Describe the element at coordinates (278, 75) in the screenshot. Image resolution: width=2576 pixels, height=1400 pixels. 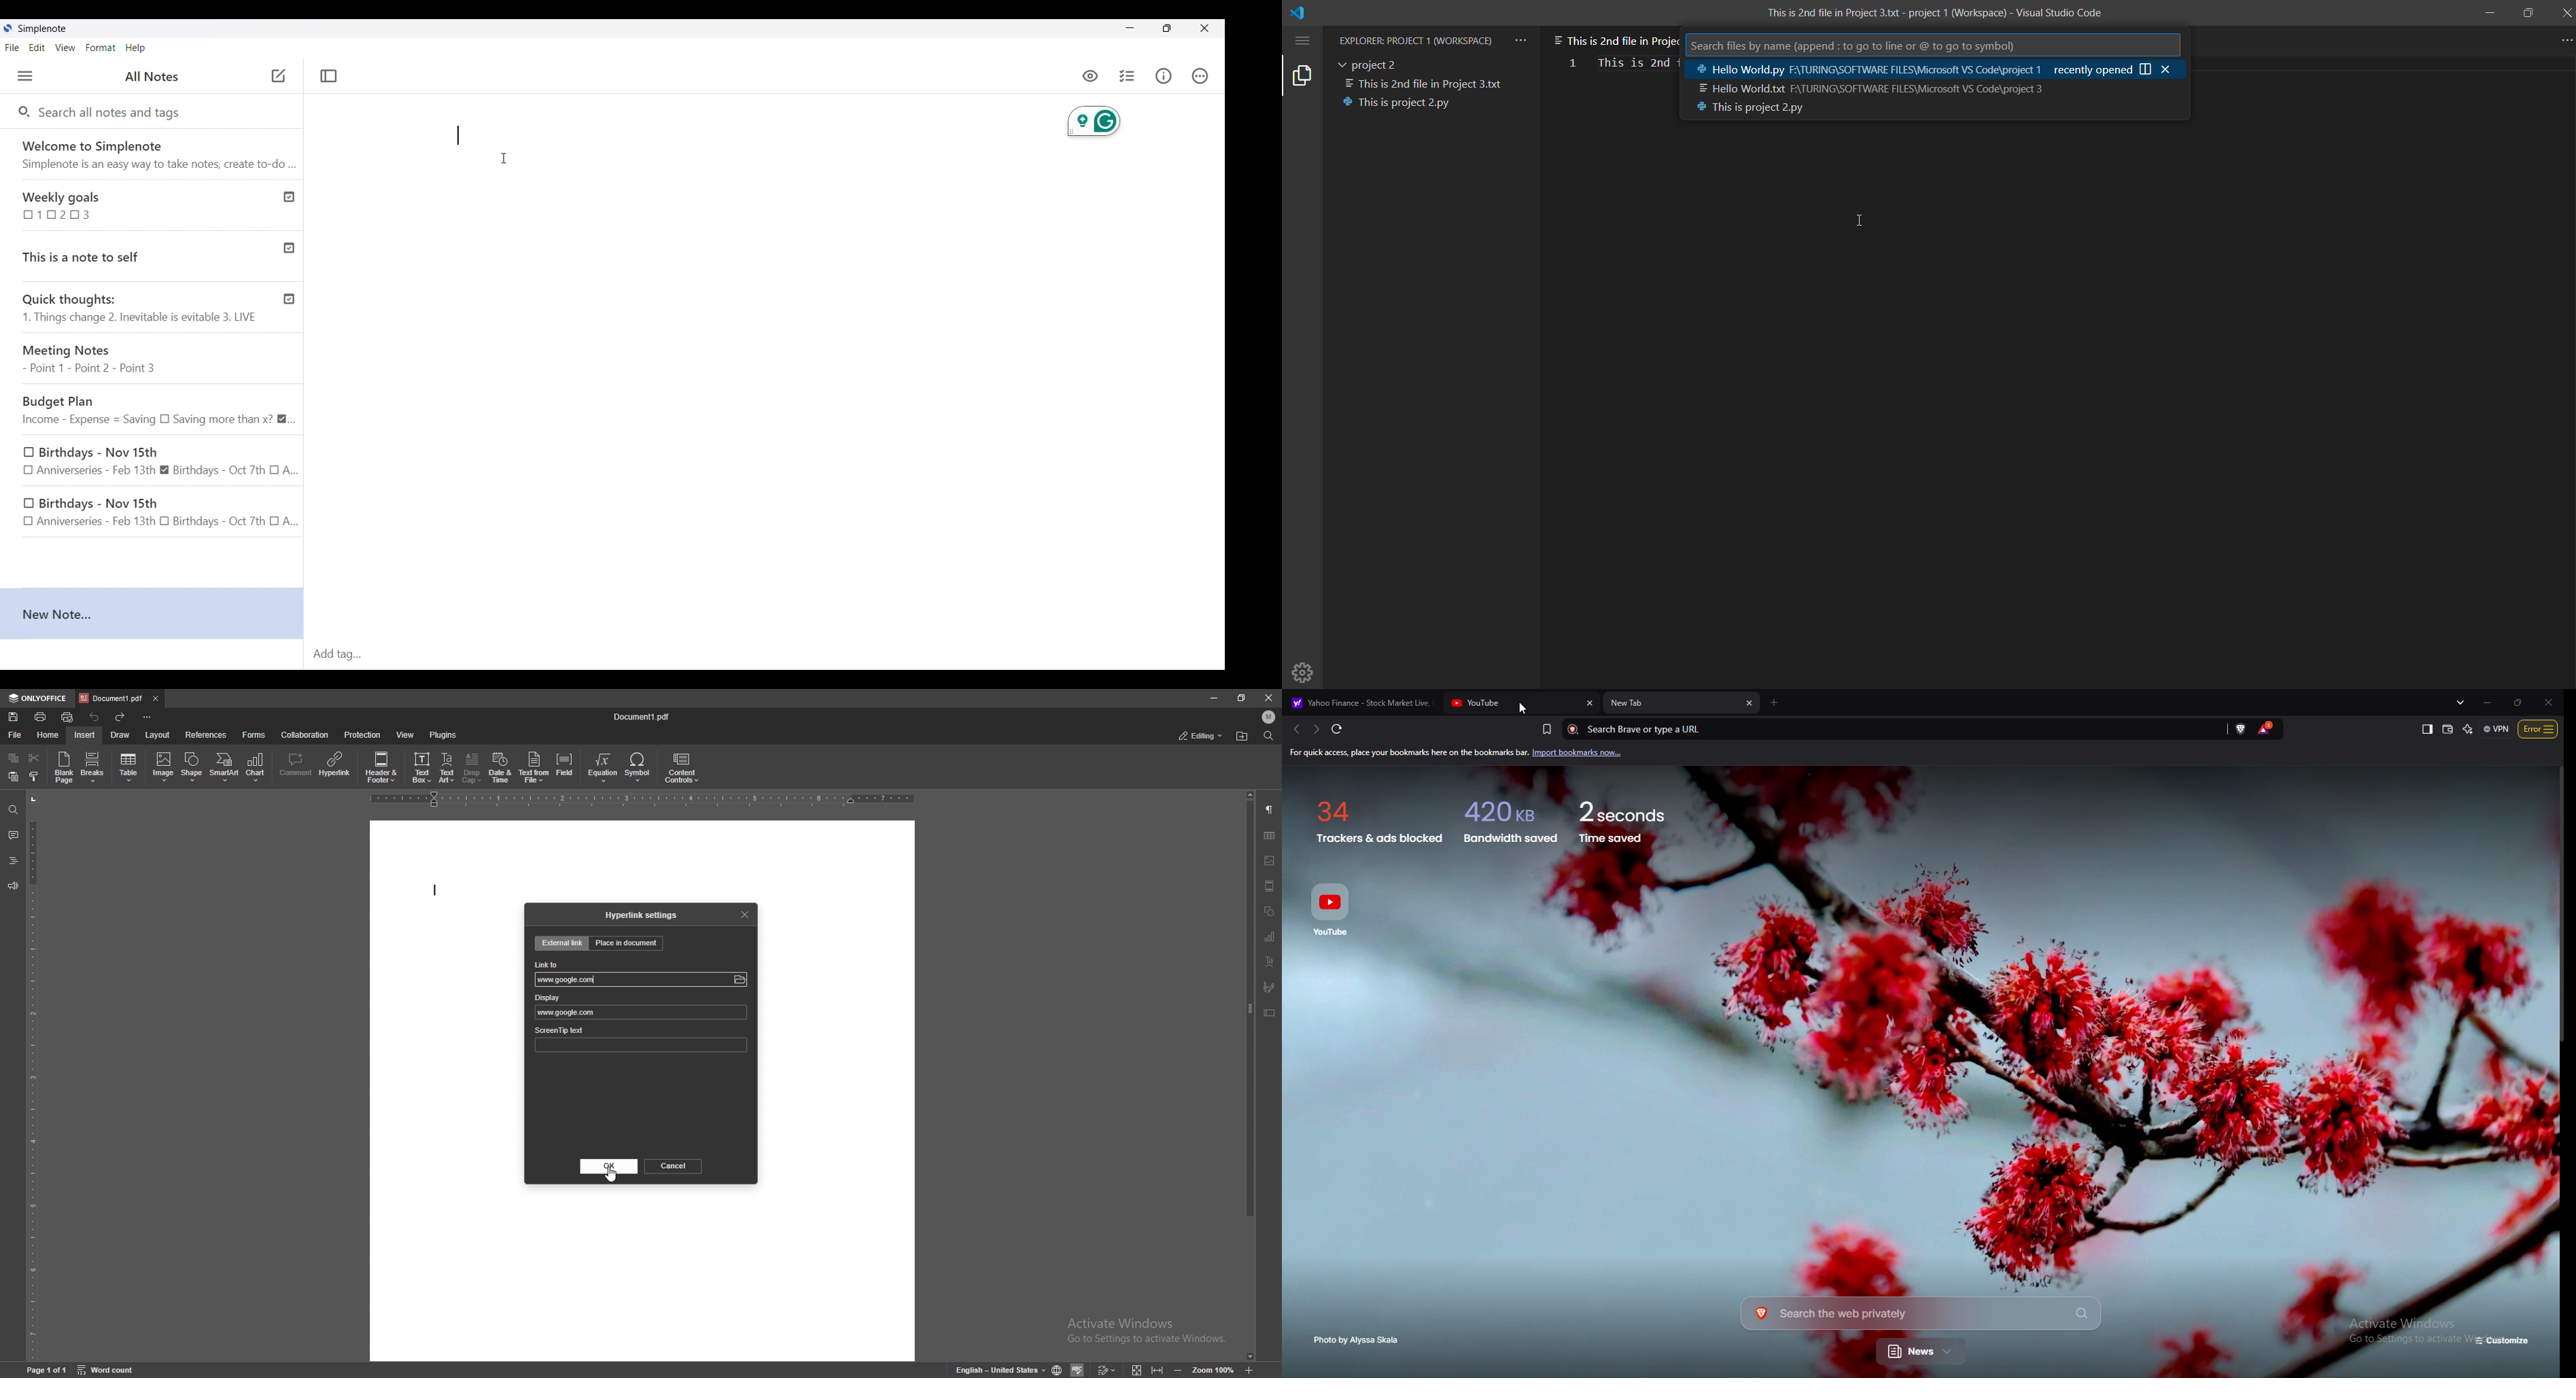
I see `Add new note` at that location.